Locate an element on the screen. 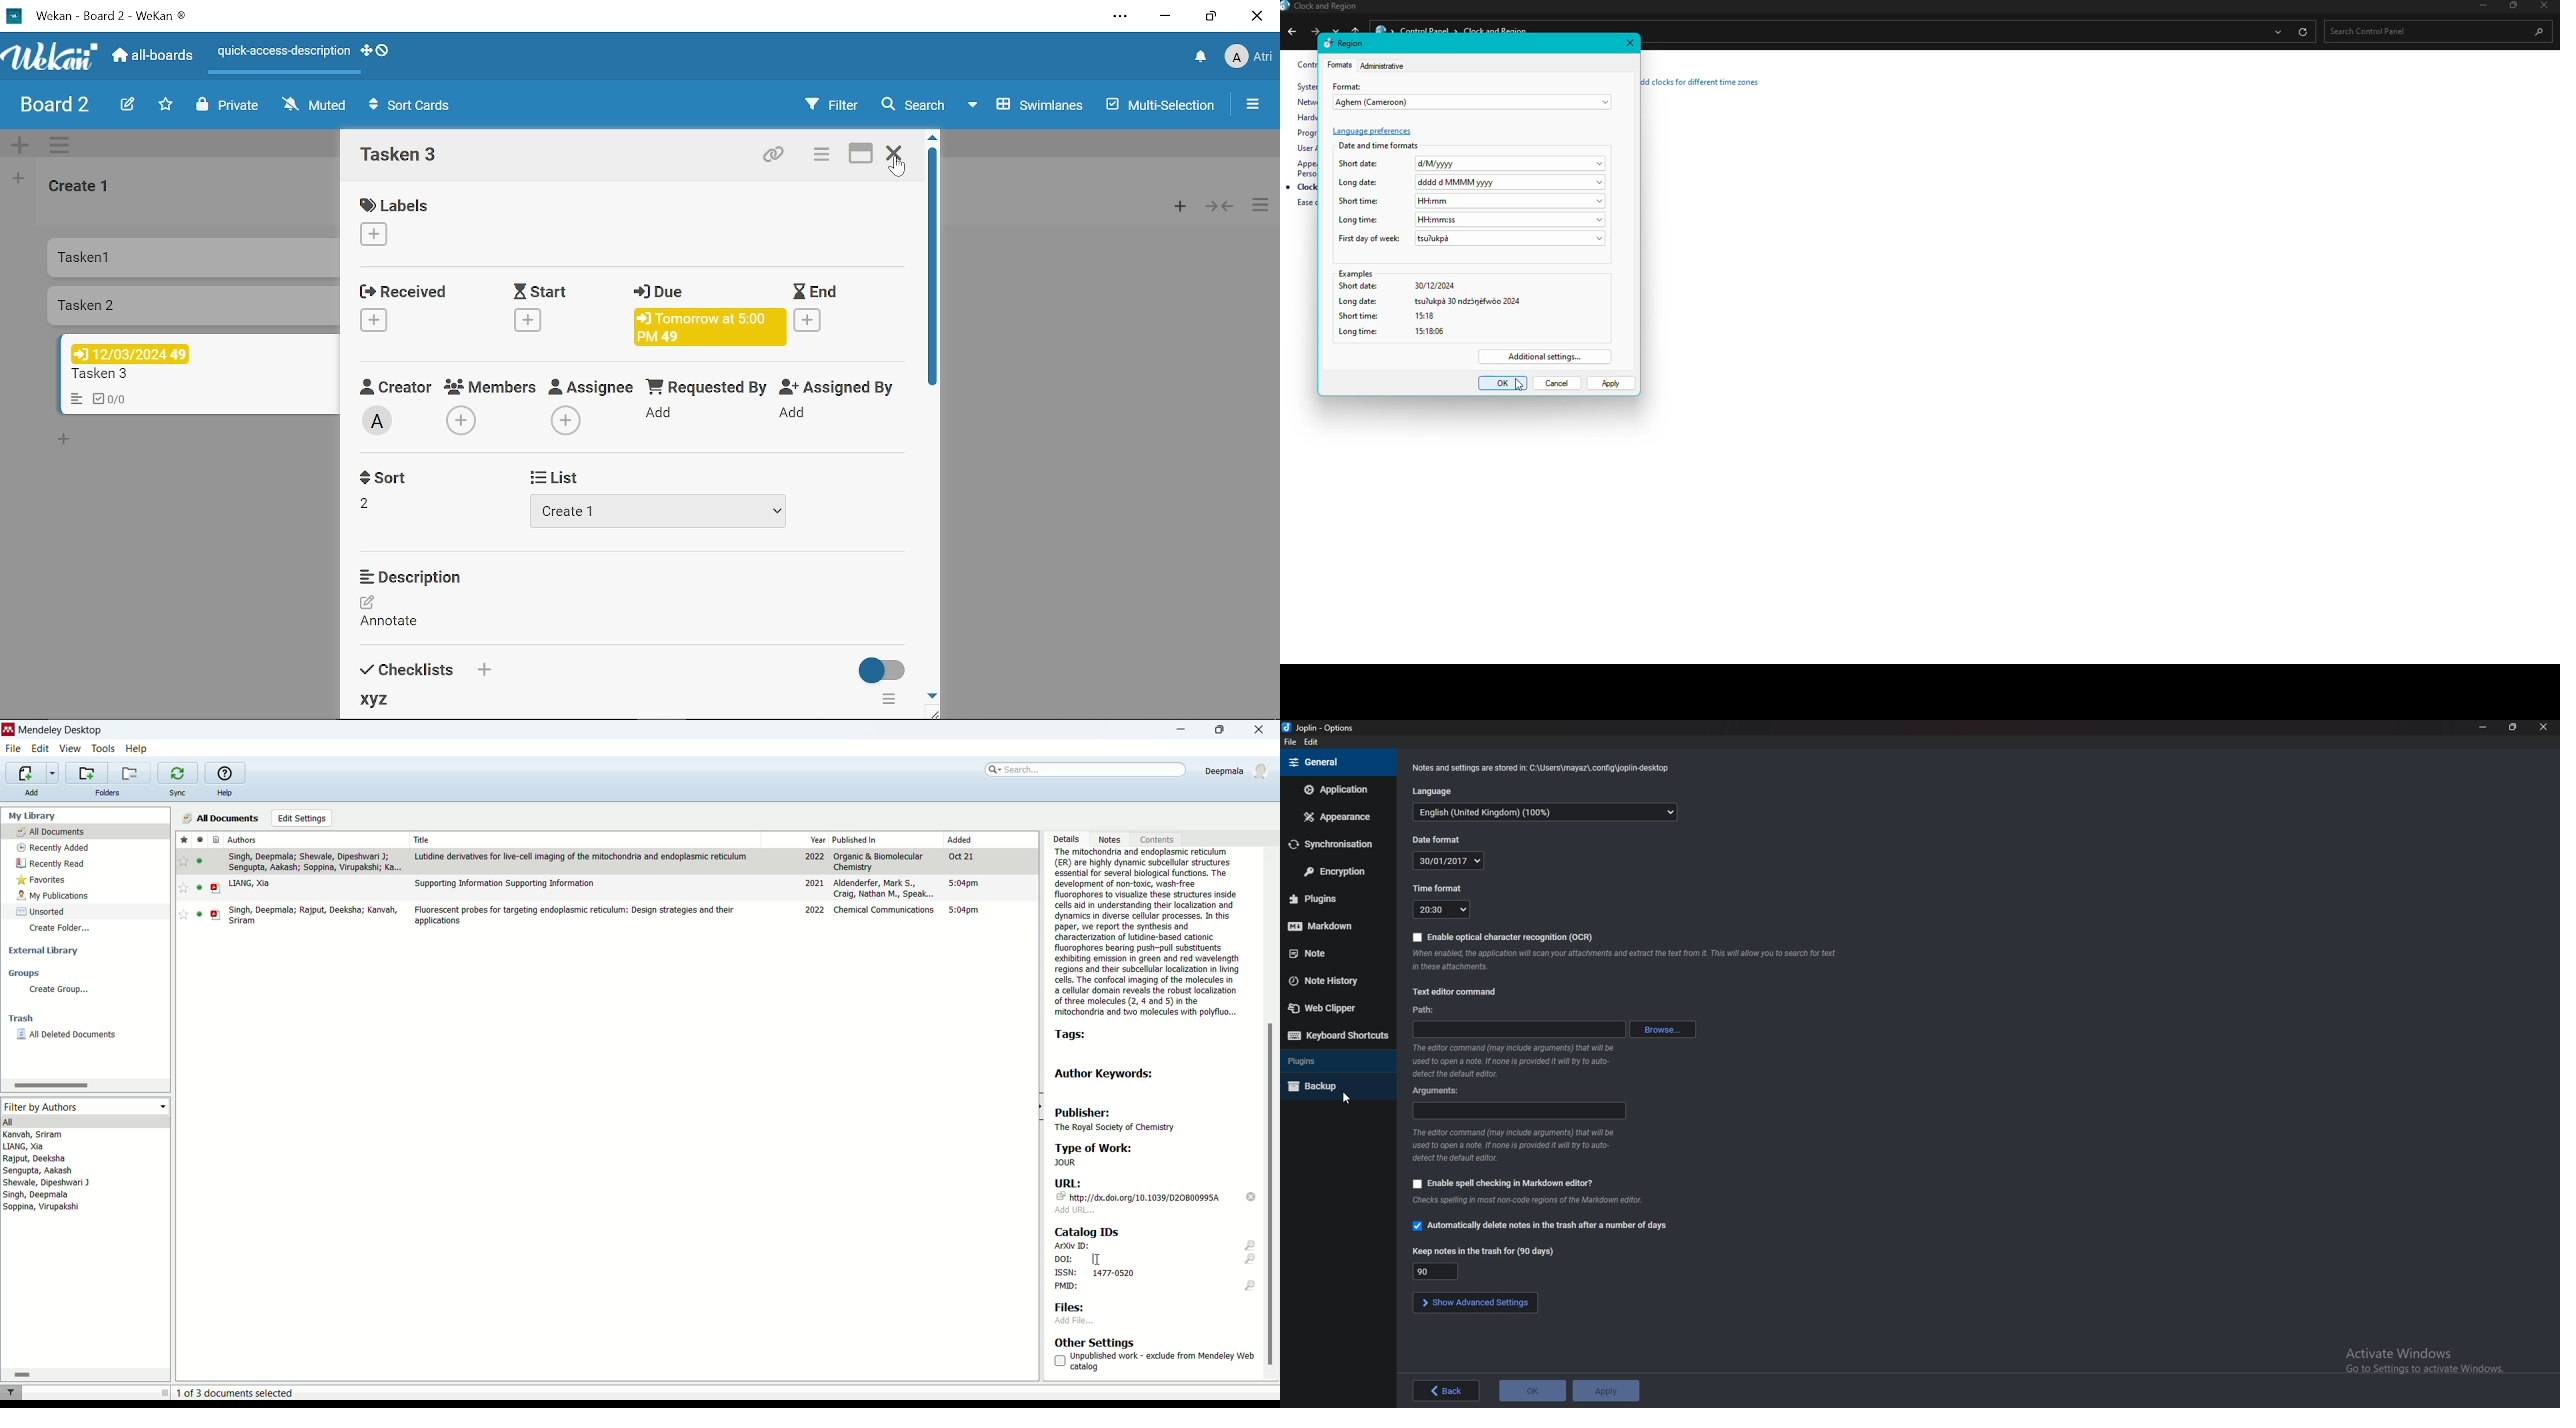  1 of 3 document selected is located at coordinates (241, 1393).